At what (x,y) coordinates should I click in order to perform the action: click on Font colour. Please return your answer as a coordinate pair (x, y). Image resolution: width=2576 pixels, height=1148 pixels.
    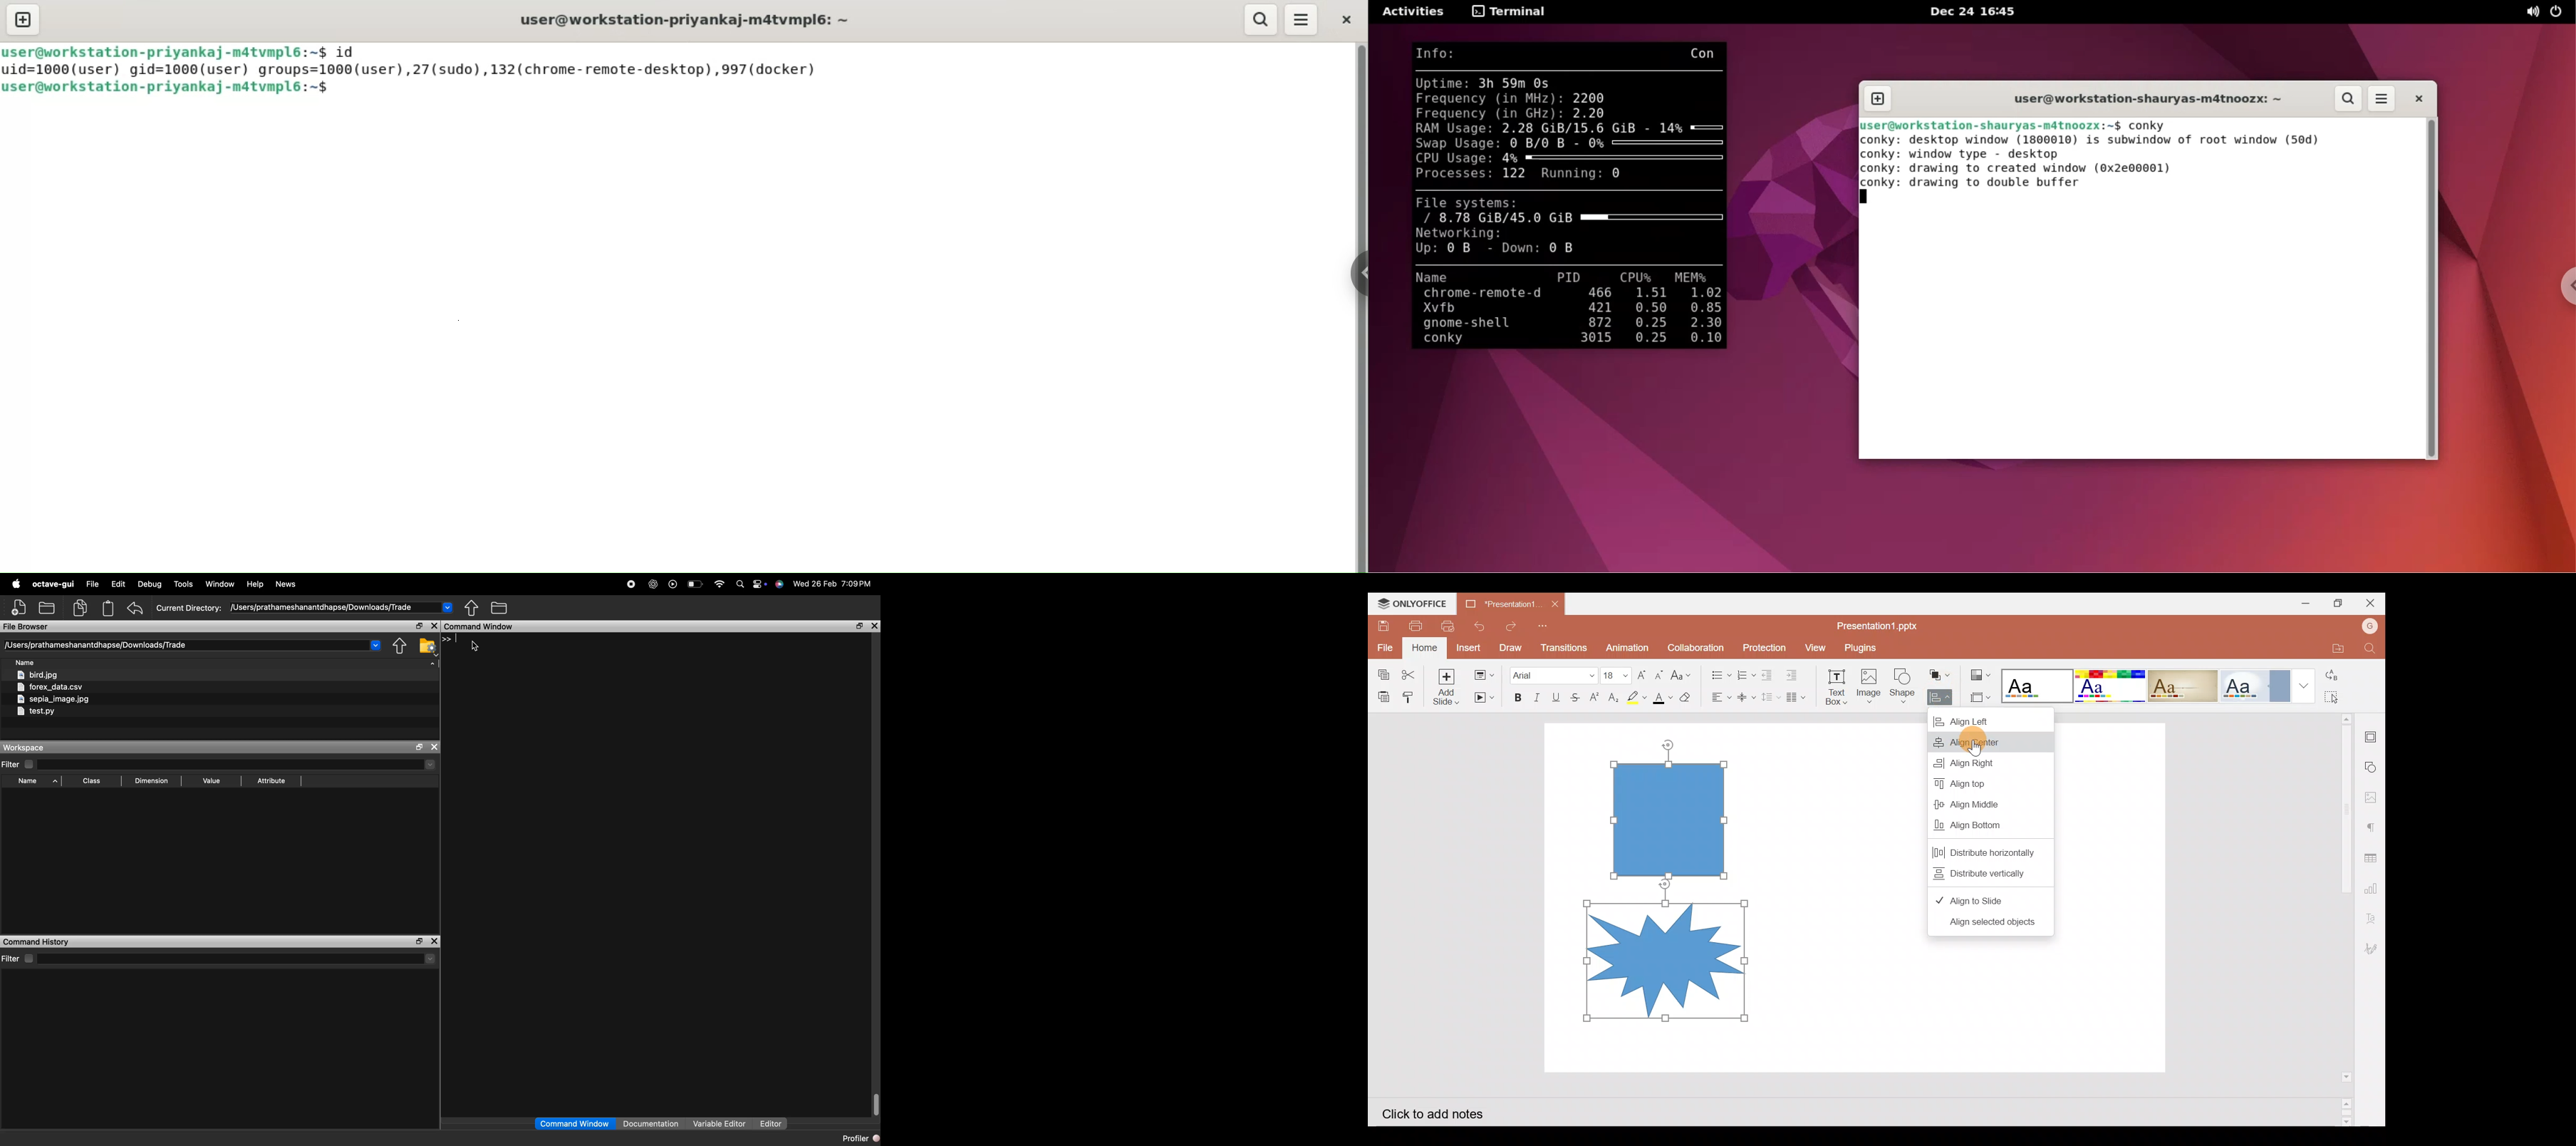
    Looking at the image, I should click on (1662, 698).